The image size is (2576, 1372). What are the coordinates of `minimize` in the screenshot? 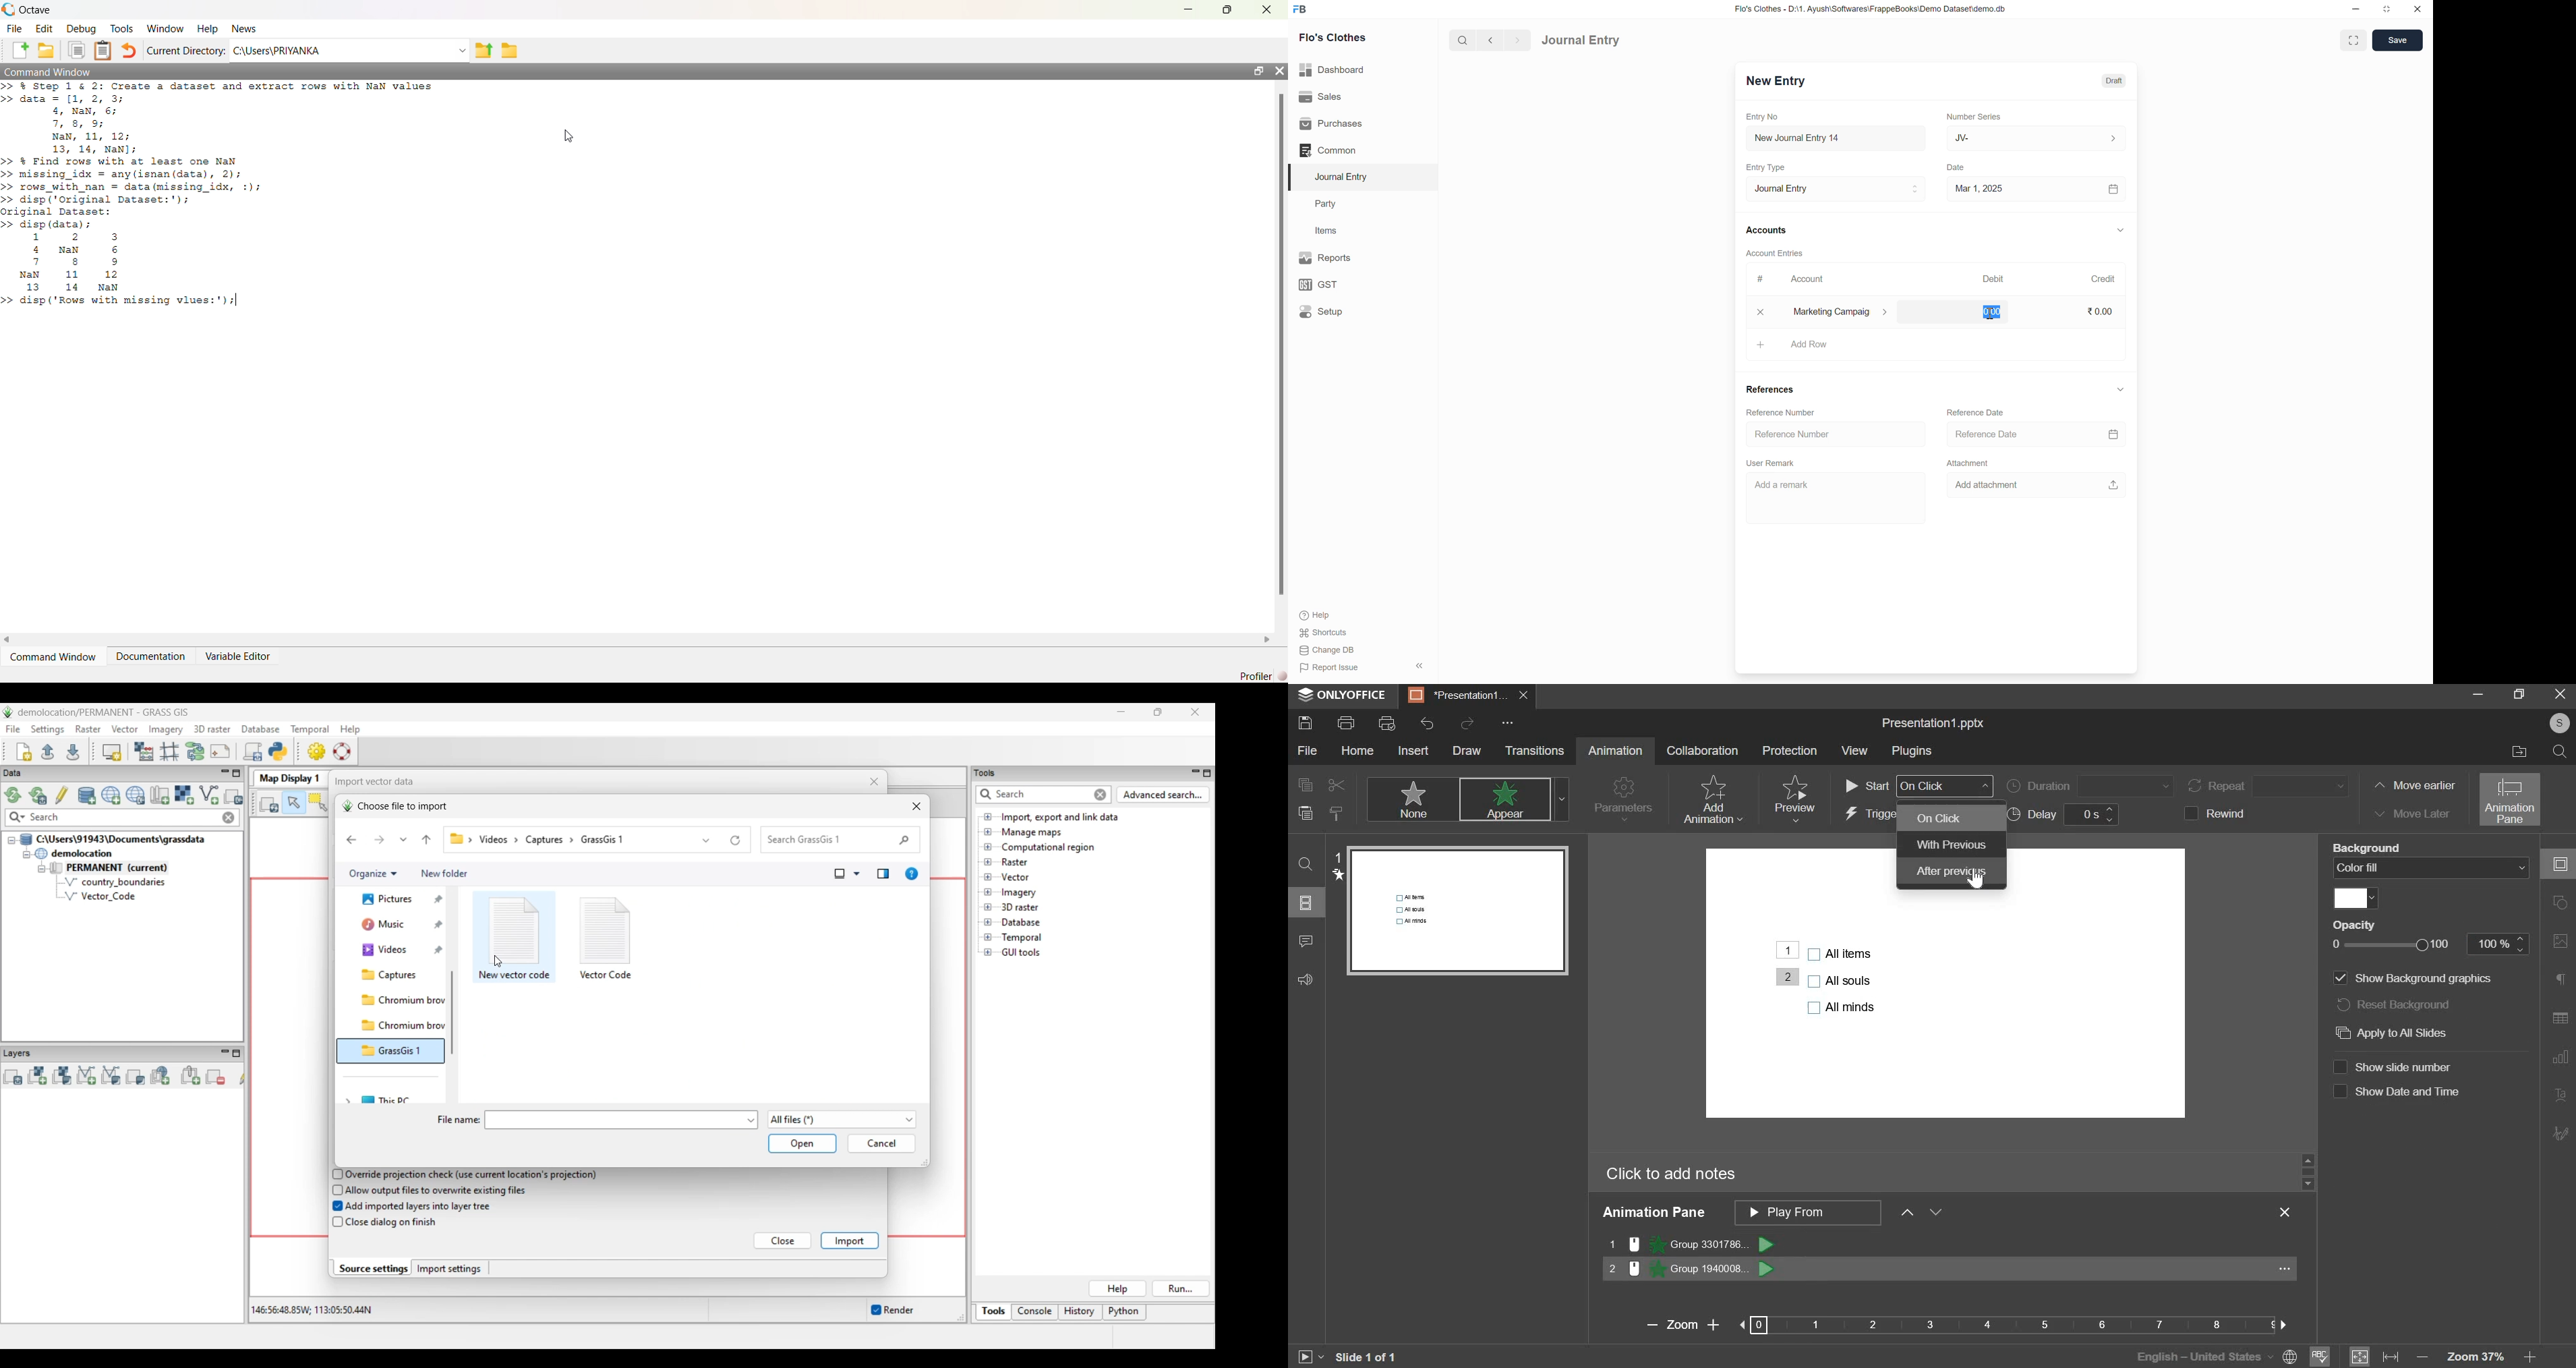 It's located at (2357, 10).